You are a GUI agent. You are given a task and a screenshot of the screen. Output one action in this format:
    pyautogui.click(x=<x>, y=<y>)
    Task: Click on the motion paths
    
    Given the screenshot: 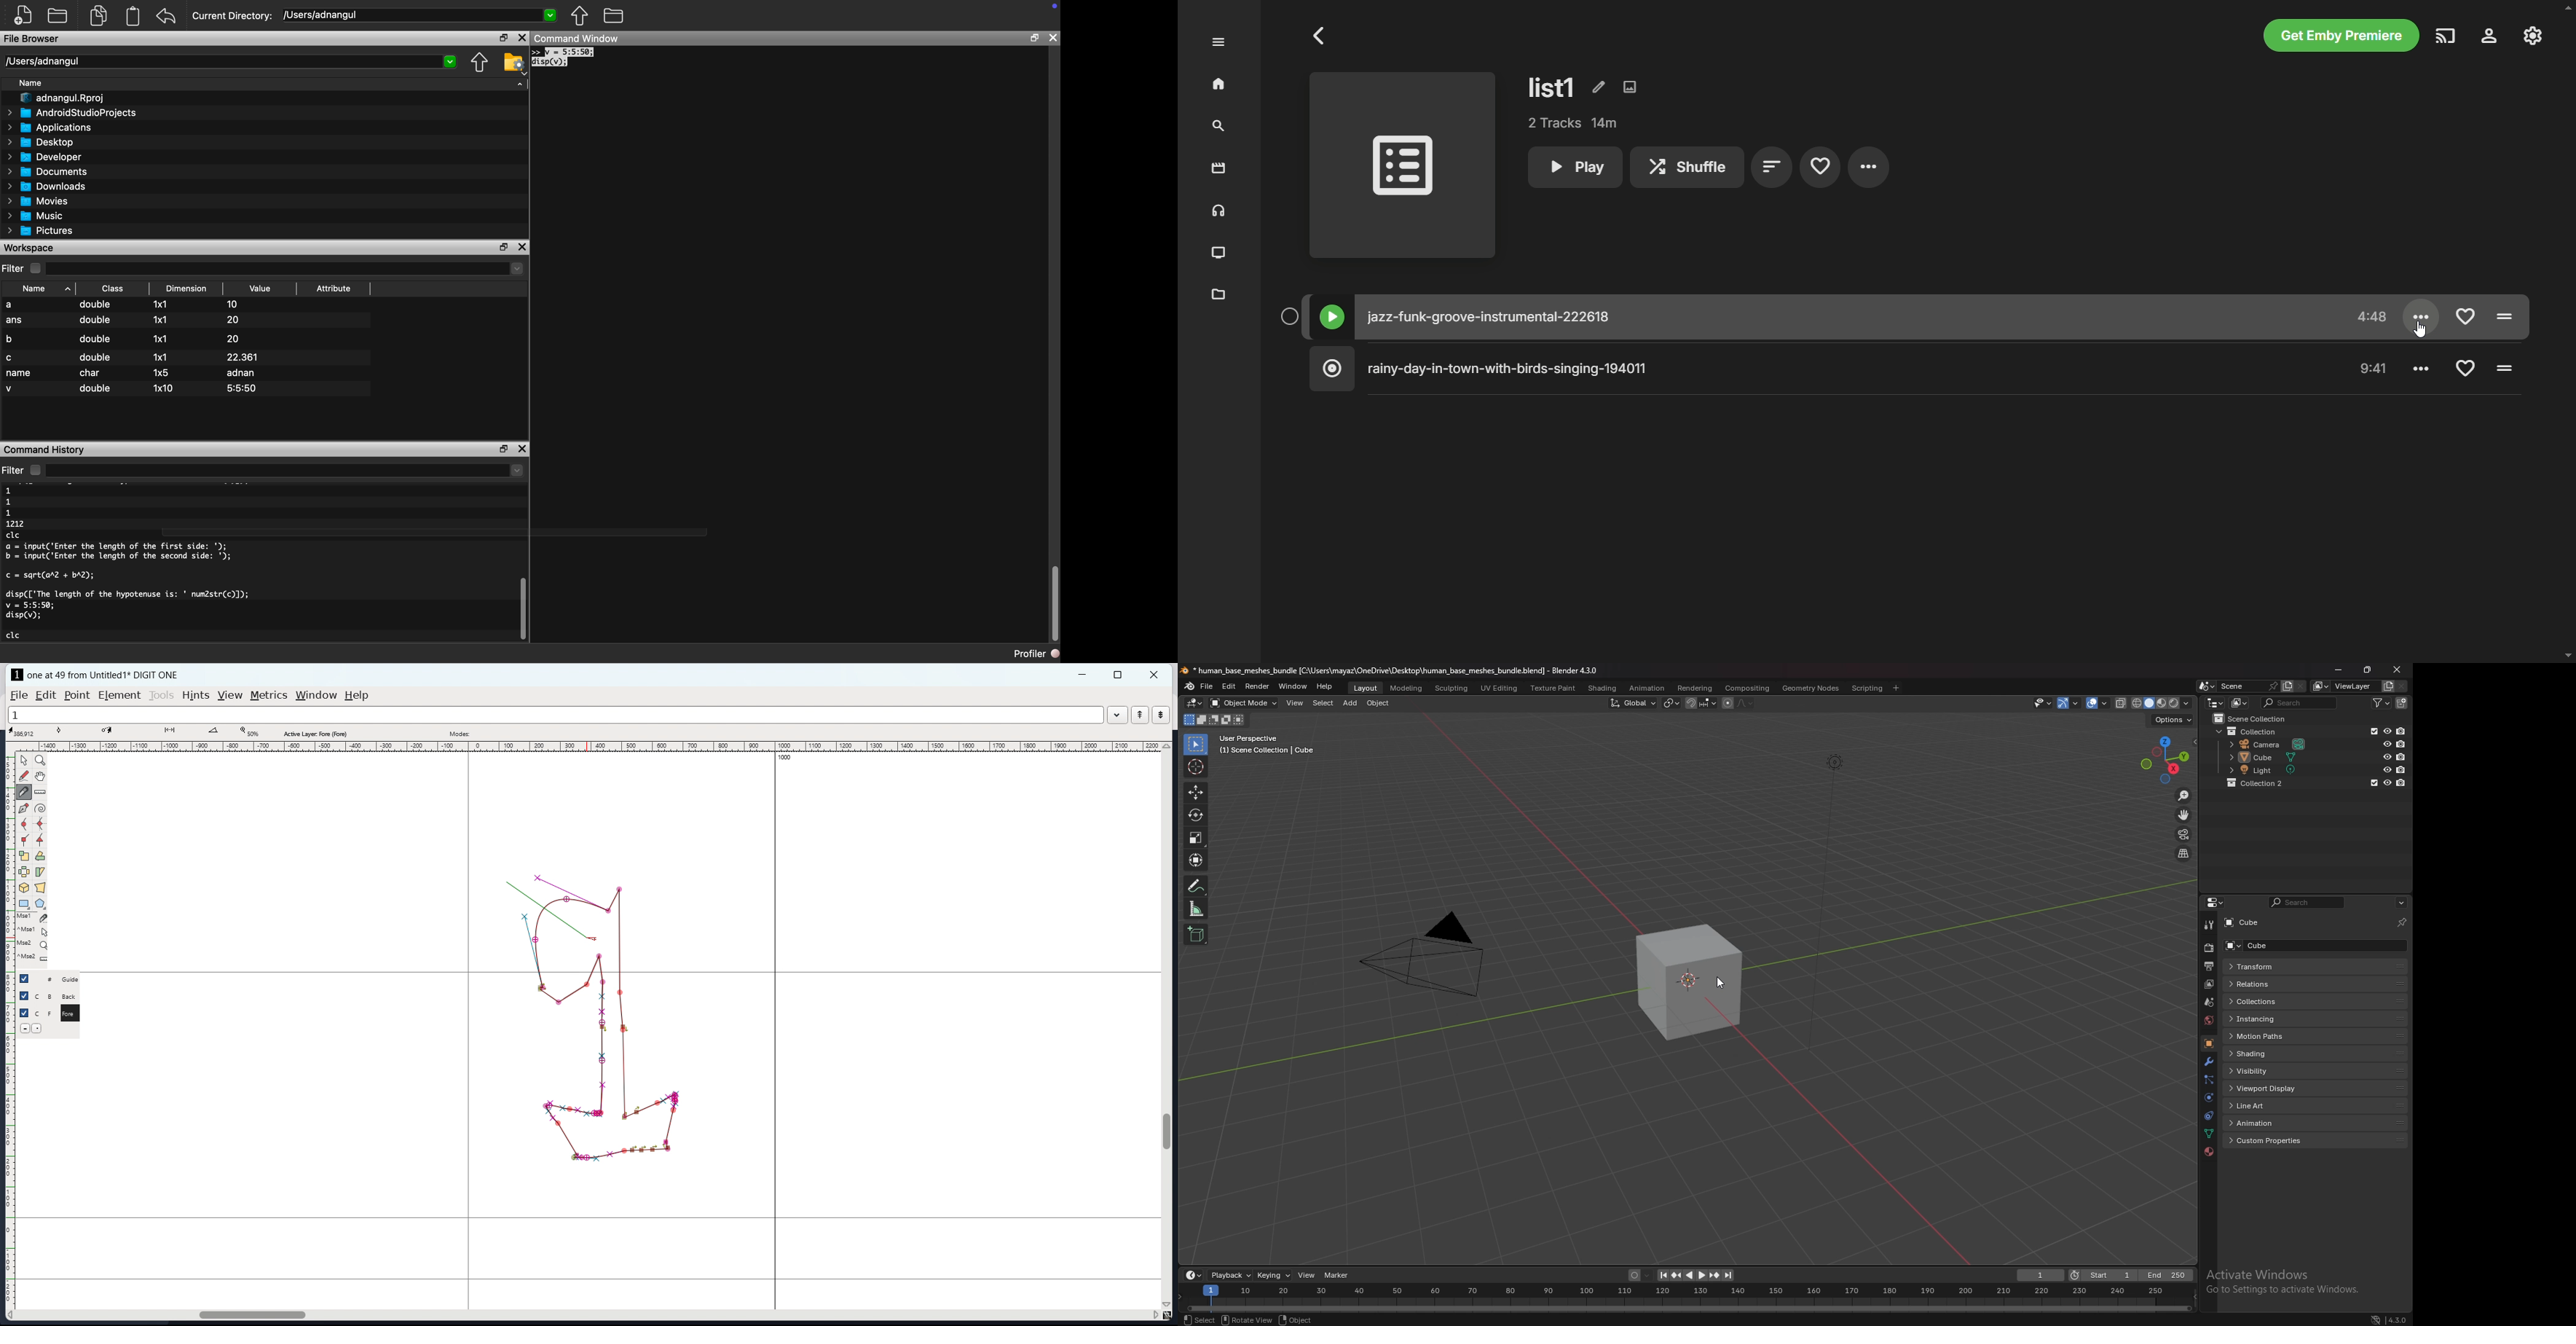 What is the action you would take?
    pyautogui.click(x=2277, y=1037)
    